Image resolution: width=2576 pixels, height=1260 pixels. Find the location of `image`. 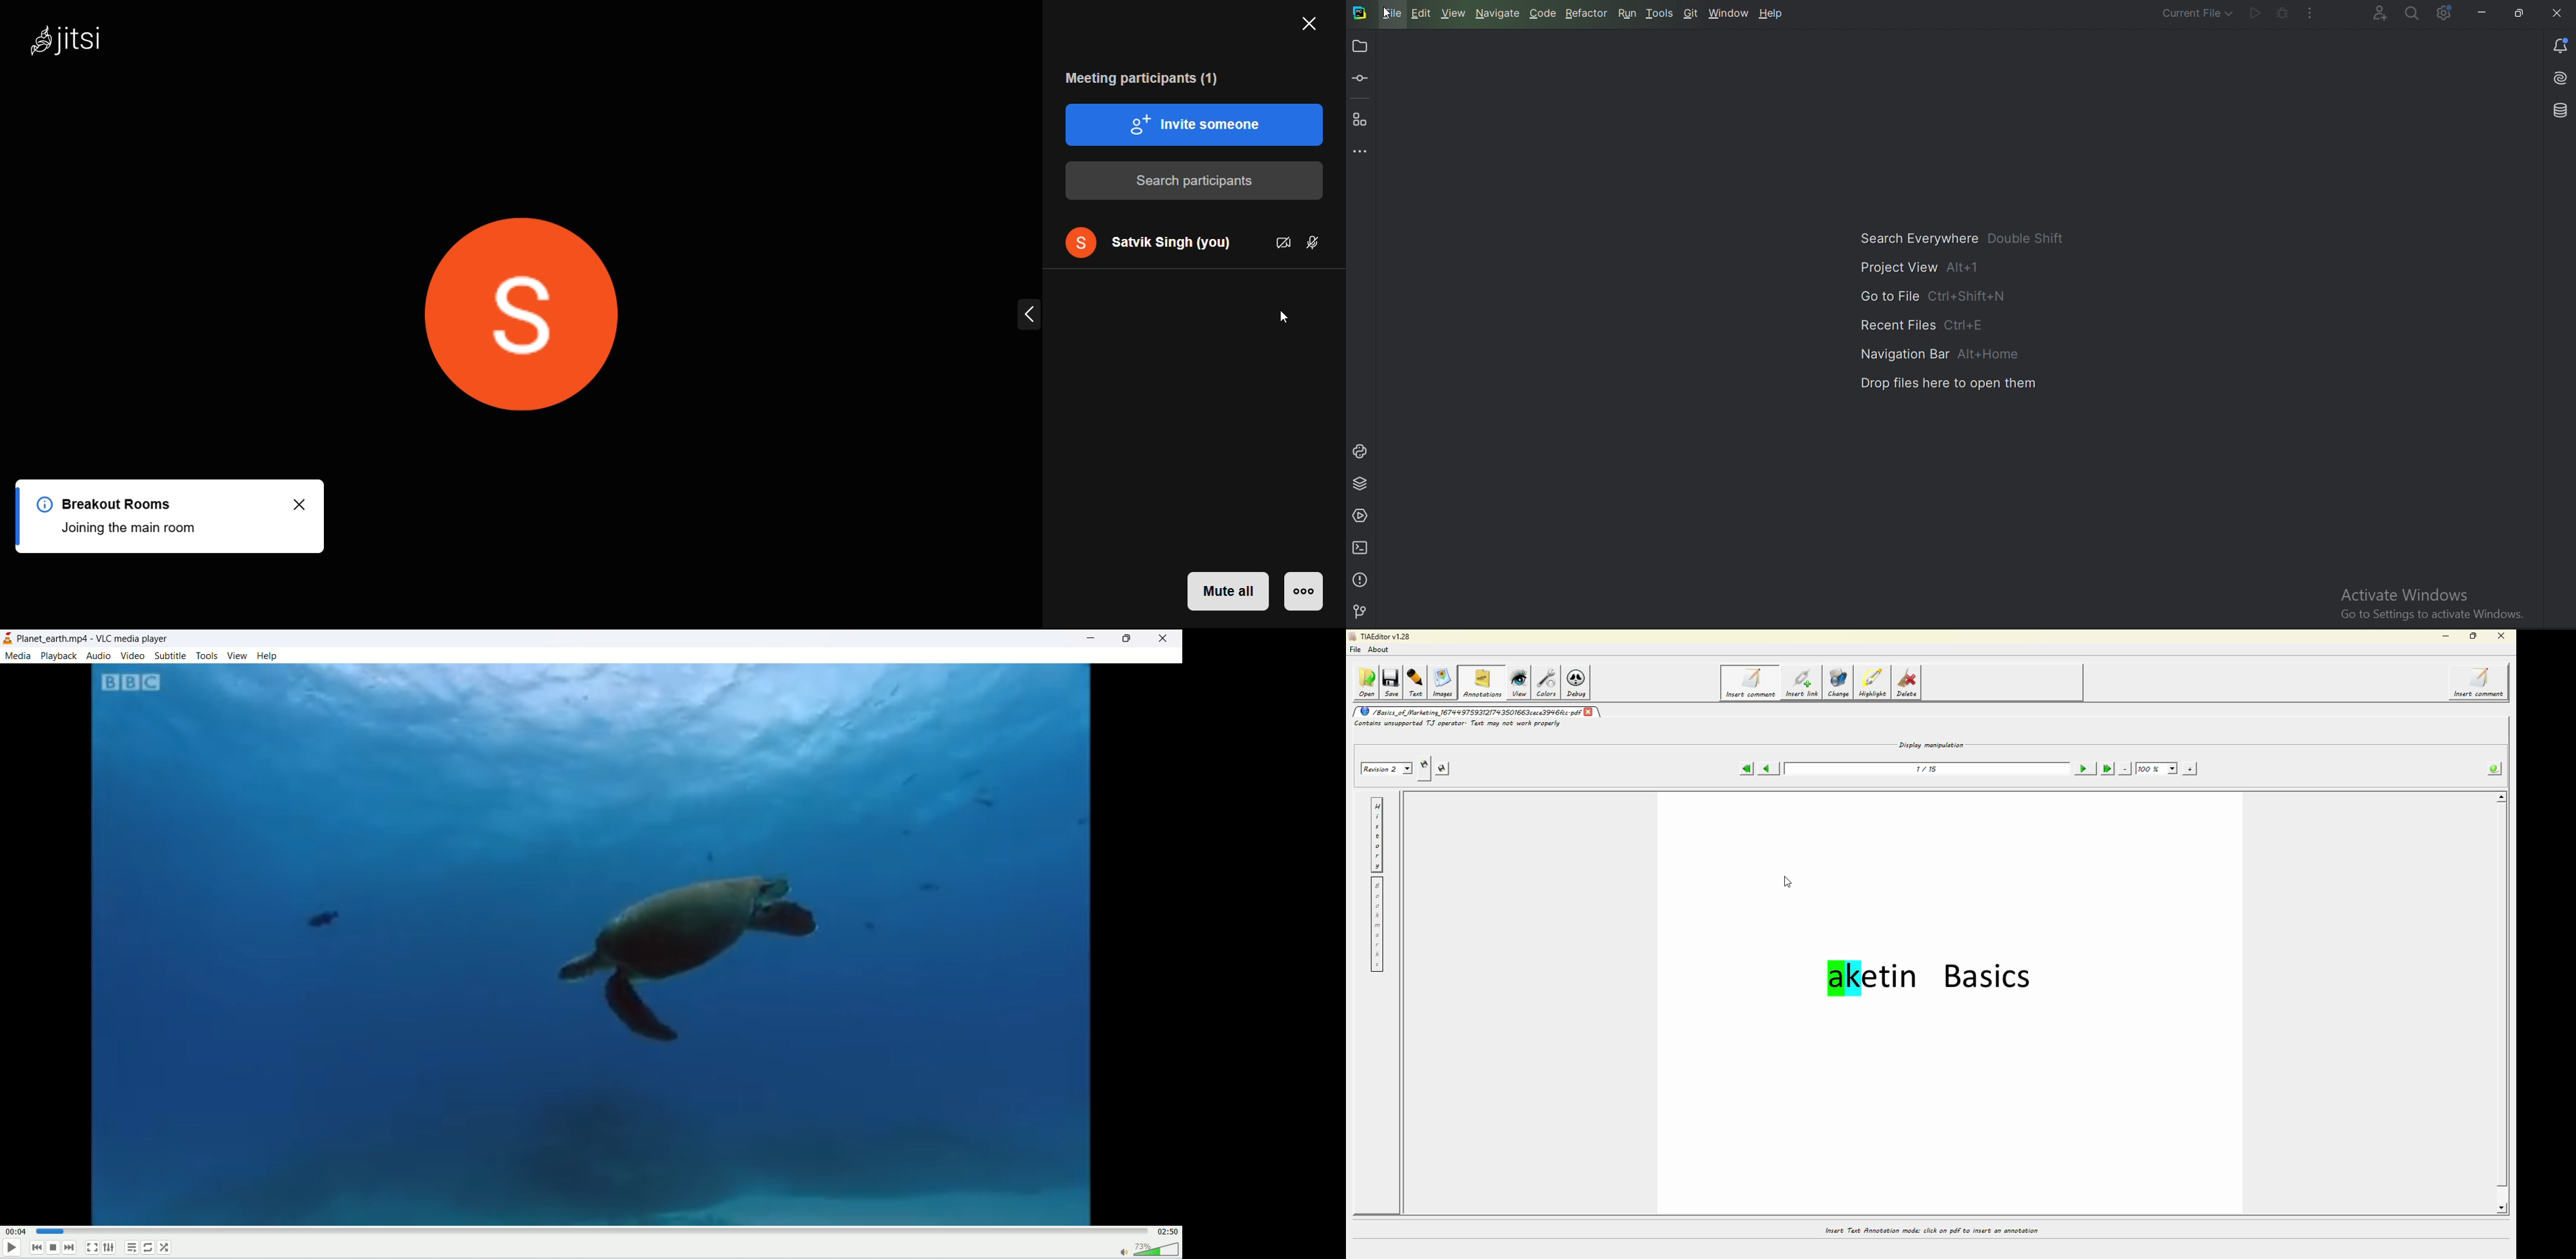

image is located at coordinates (592, 944).